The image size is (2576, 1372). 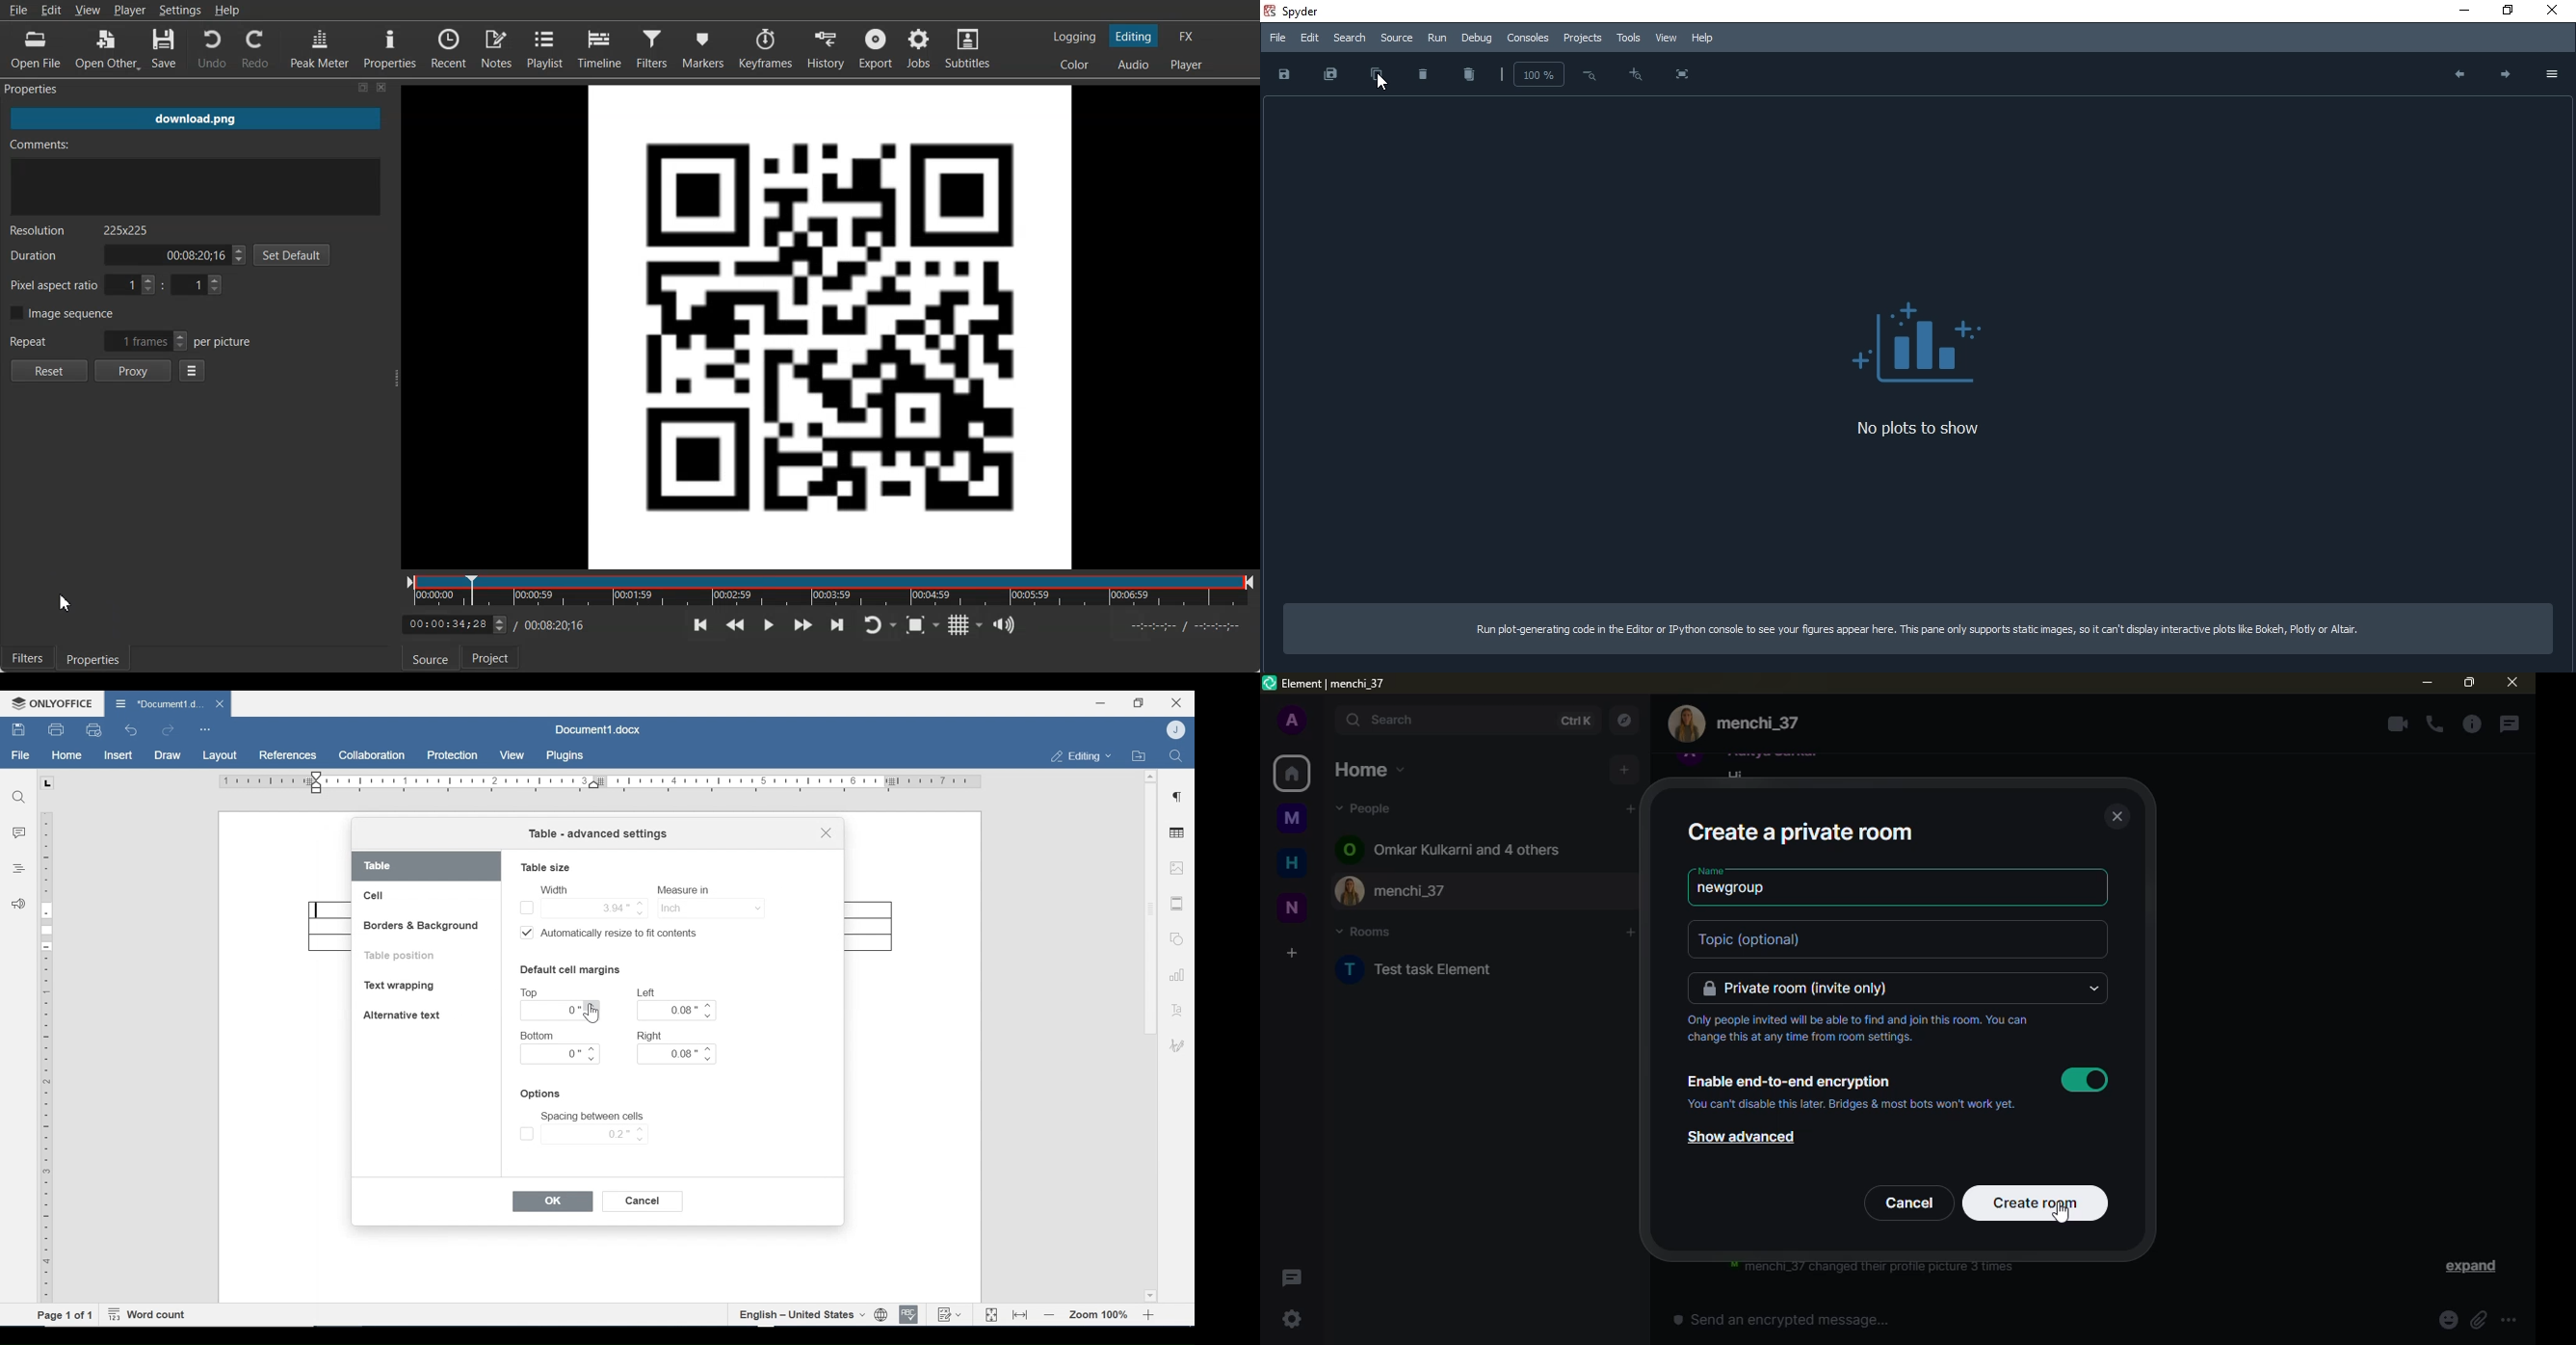 I want to click on References, so click(x=287, y=755).